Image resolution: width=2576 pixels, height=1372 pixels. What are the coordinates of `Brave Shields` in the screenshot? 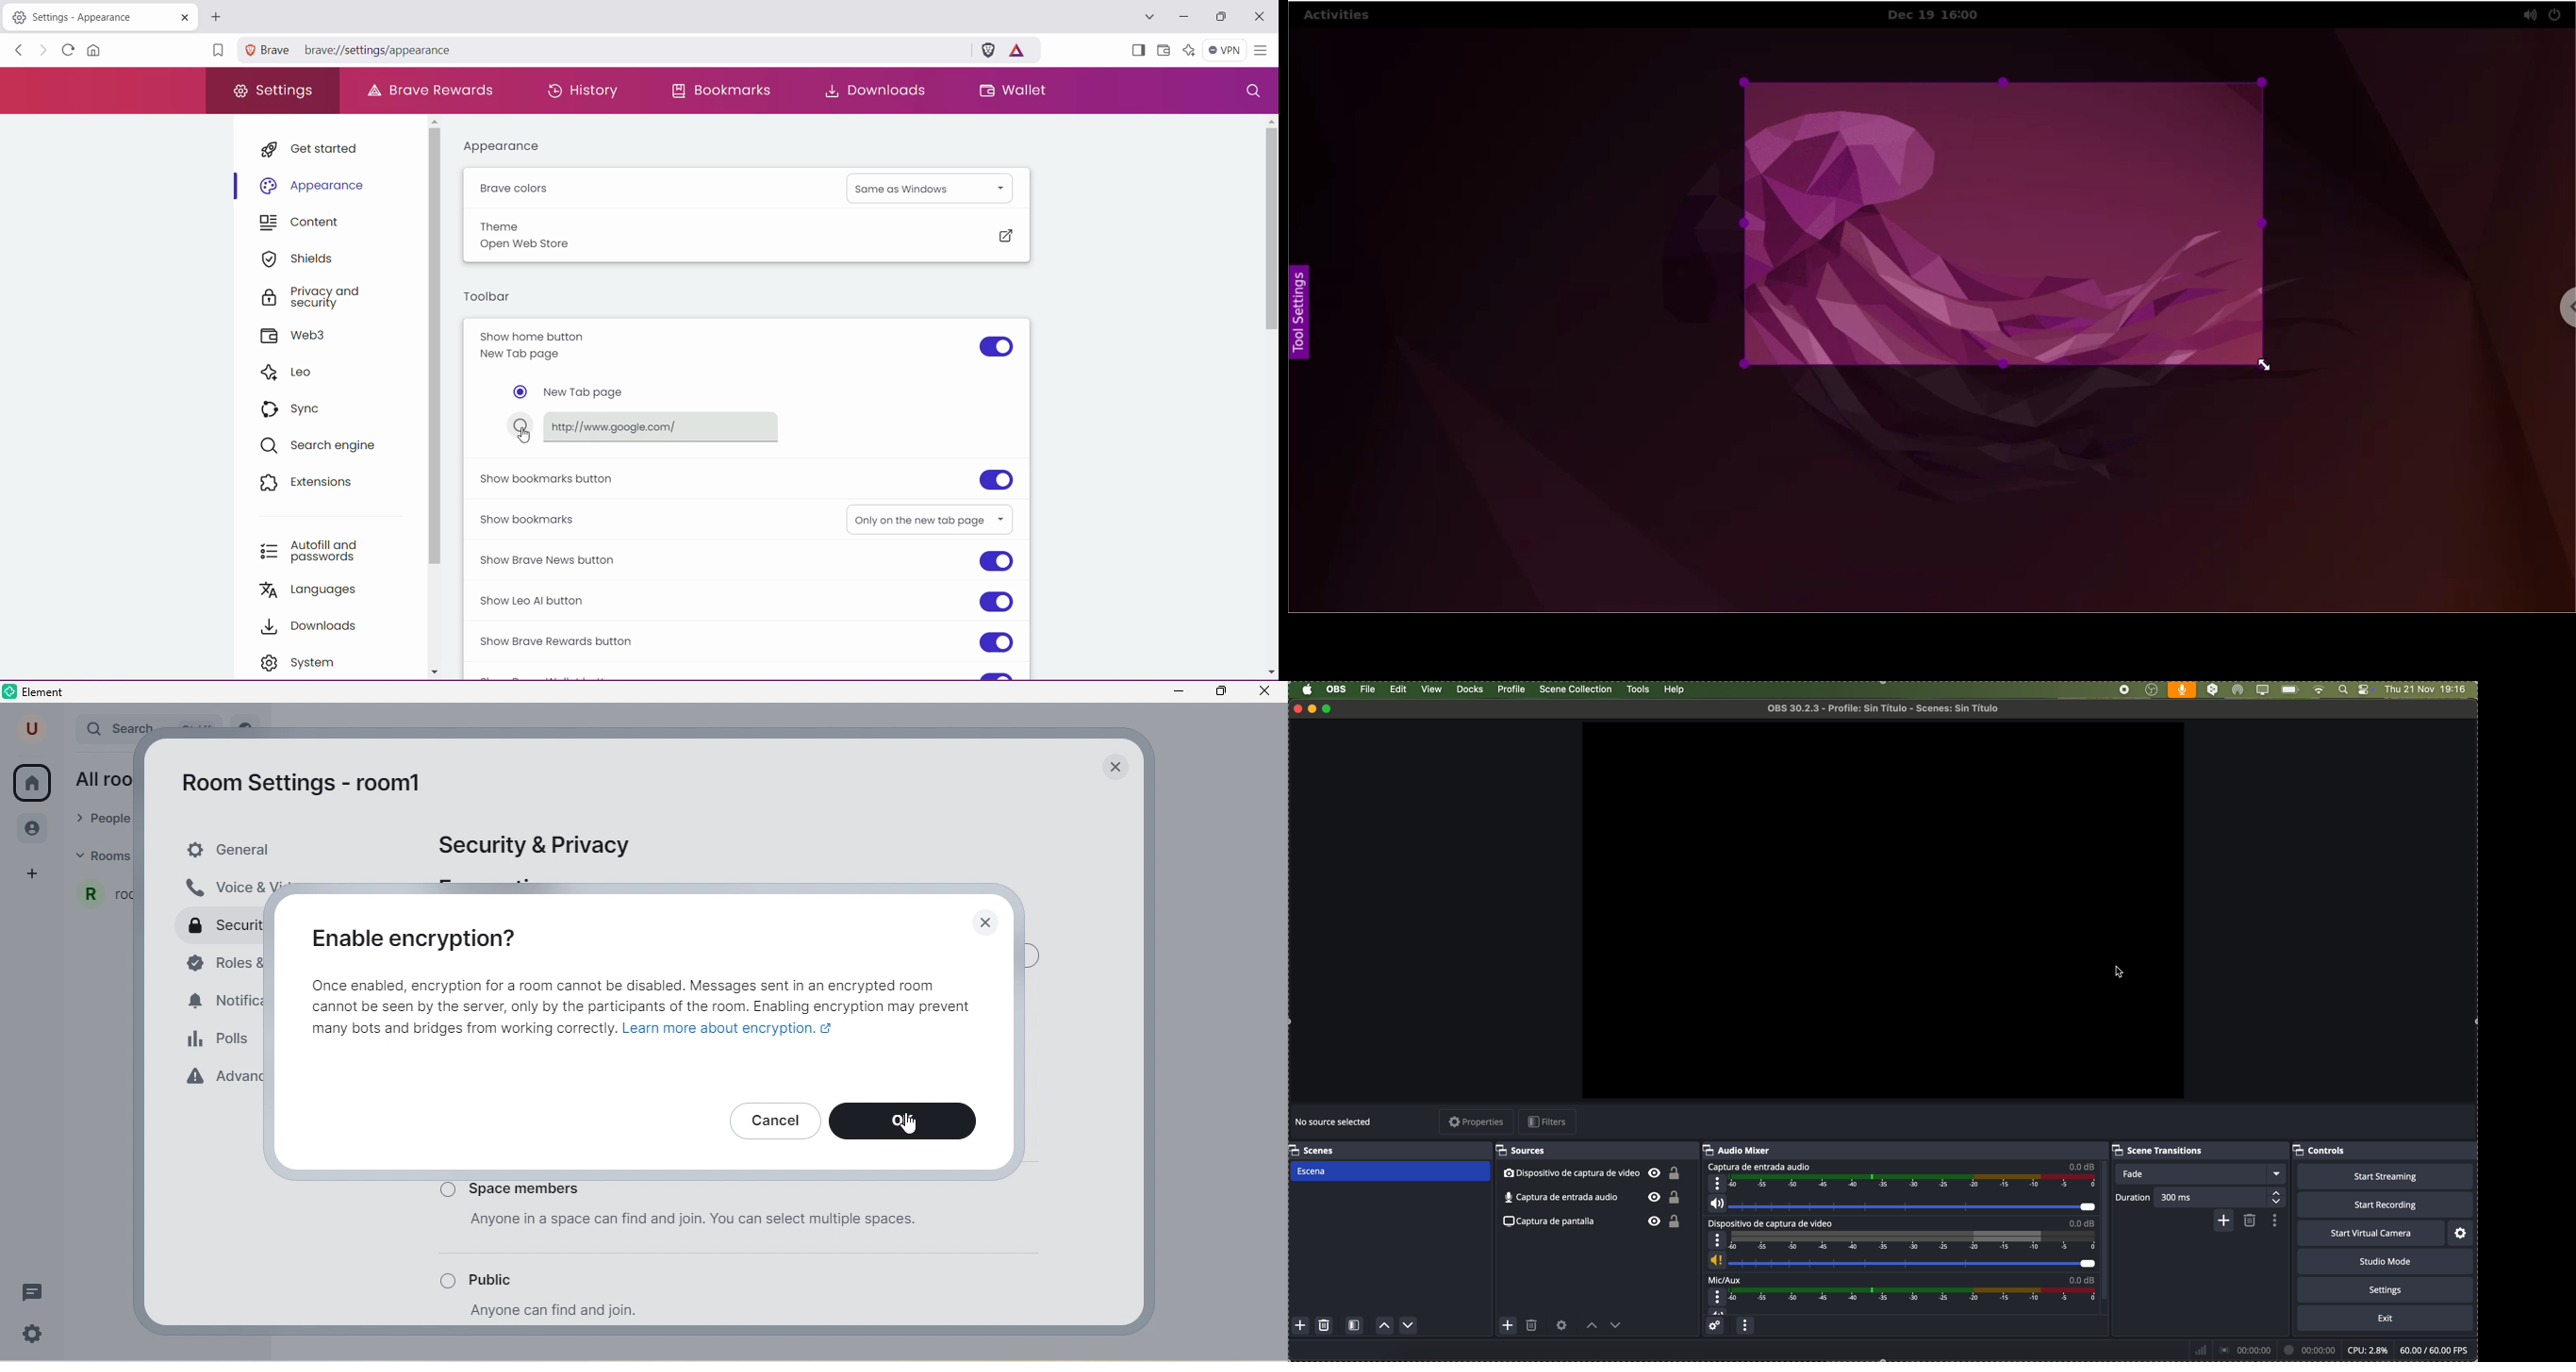 It's located at (989, 49).